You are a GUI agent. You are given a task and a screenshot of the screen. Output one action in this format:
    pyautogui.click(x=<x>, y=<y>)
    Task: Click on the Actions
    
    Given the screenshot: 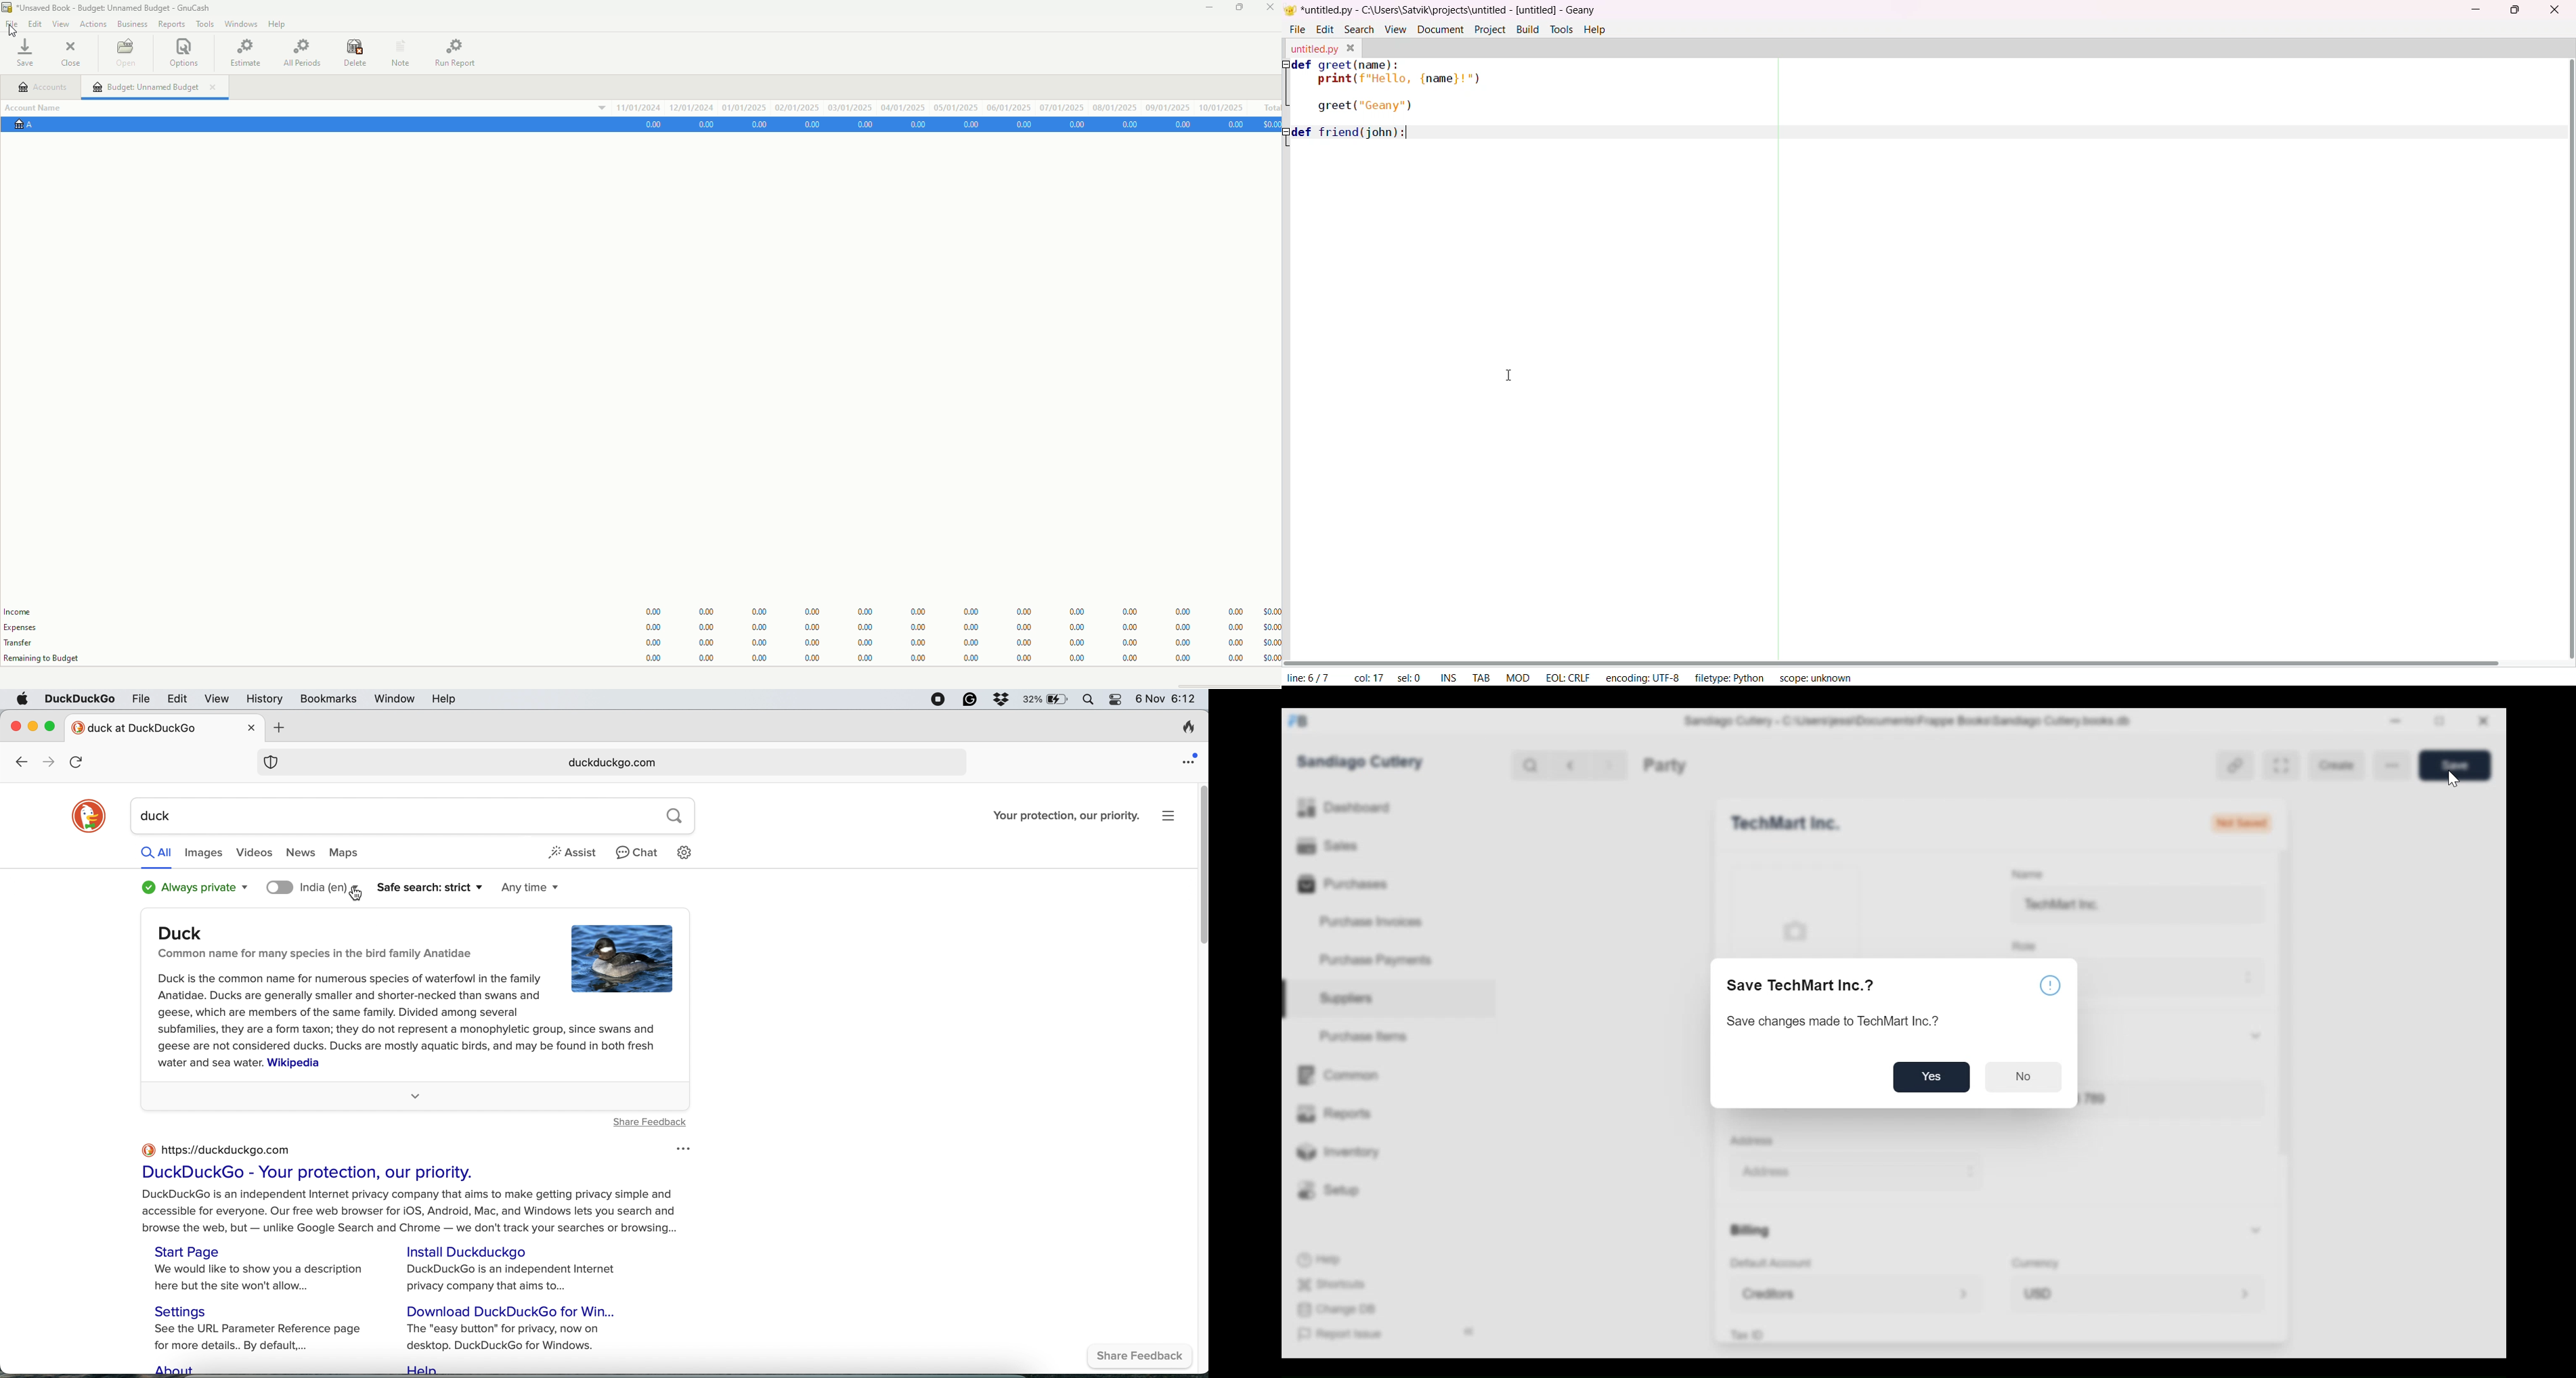 What is the action you would take?
    pyautogui.click(x=93, y=22)
    